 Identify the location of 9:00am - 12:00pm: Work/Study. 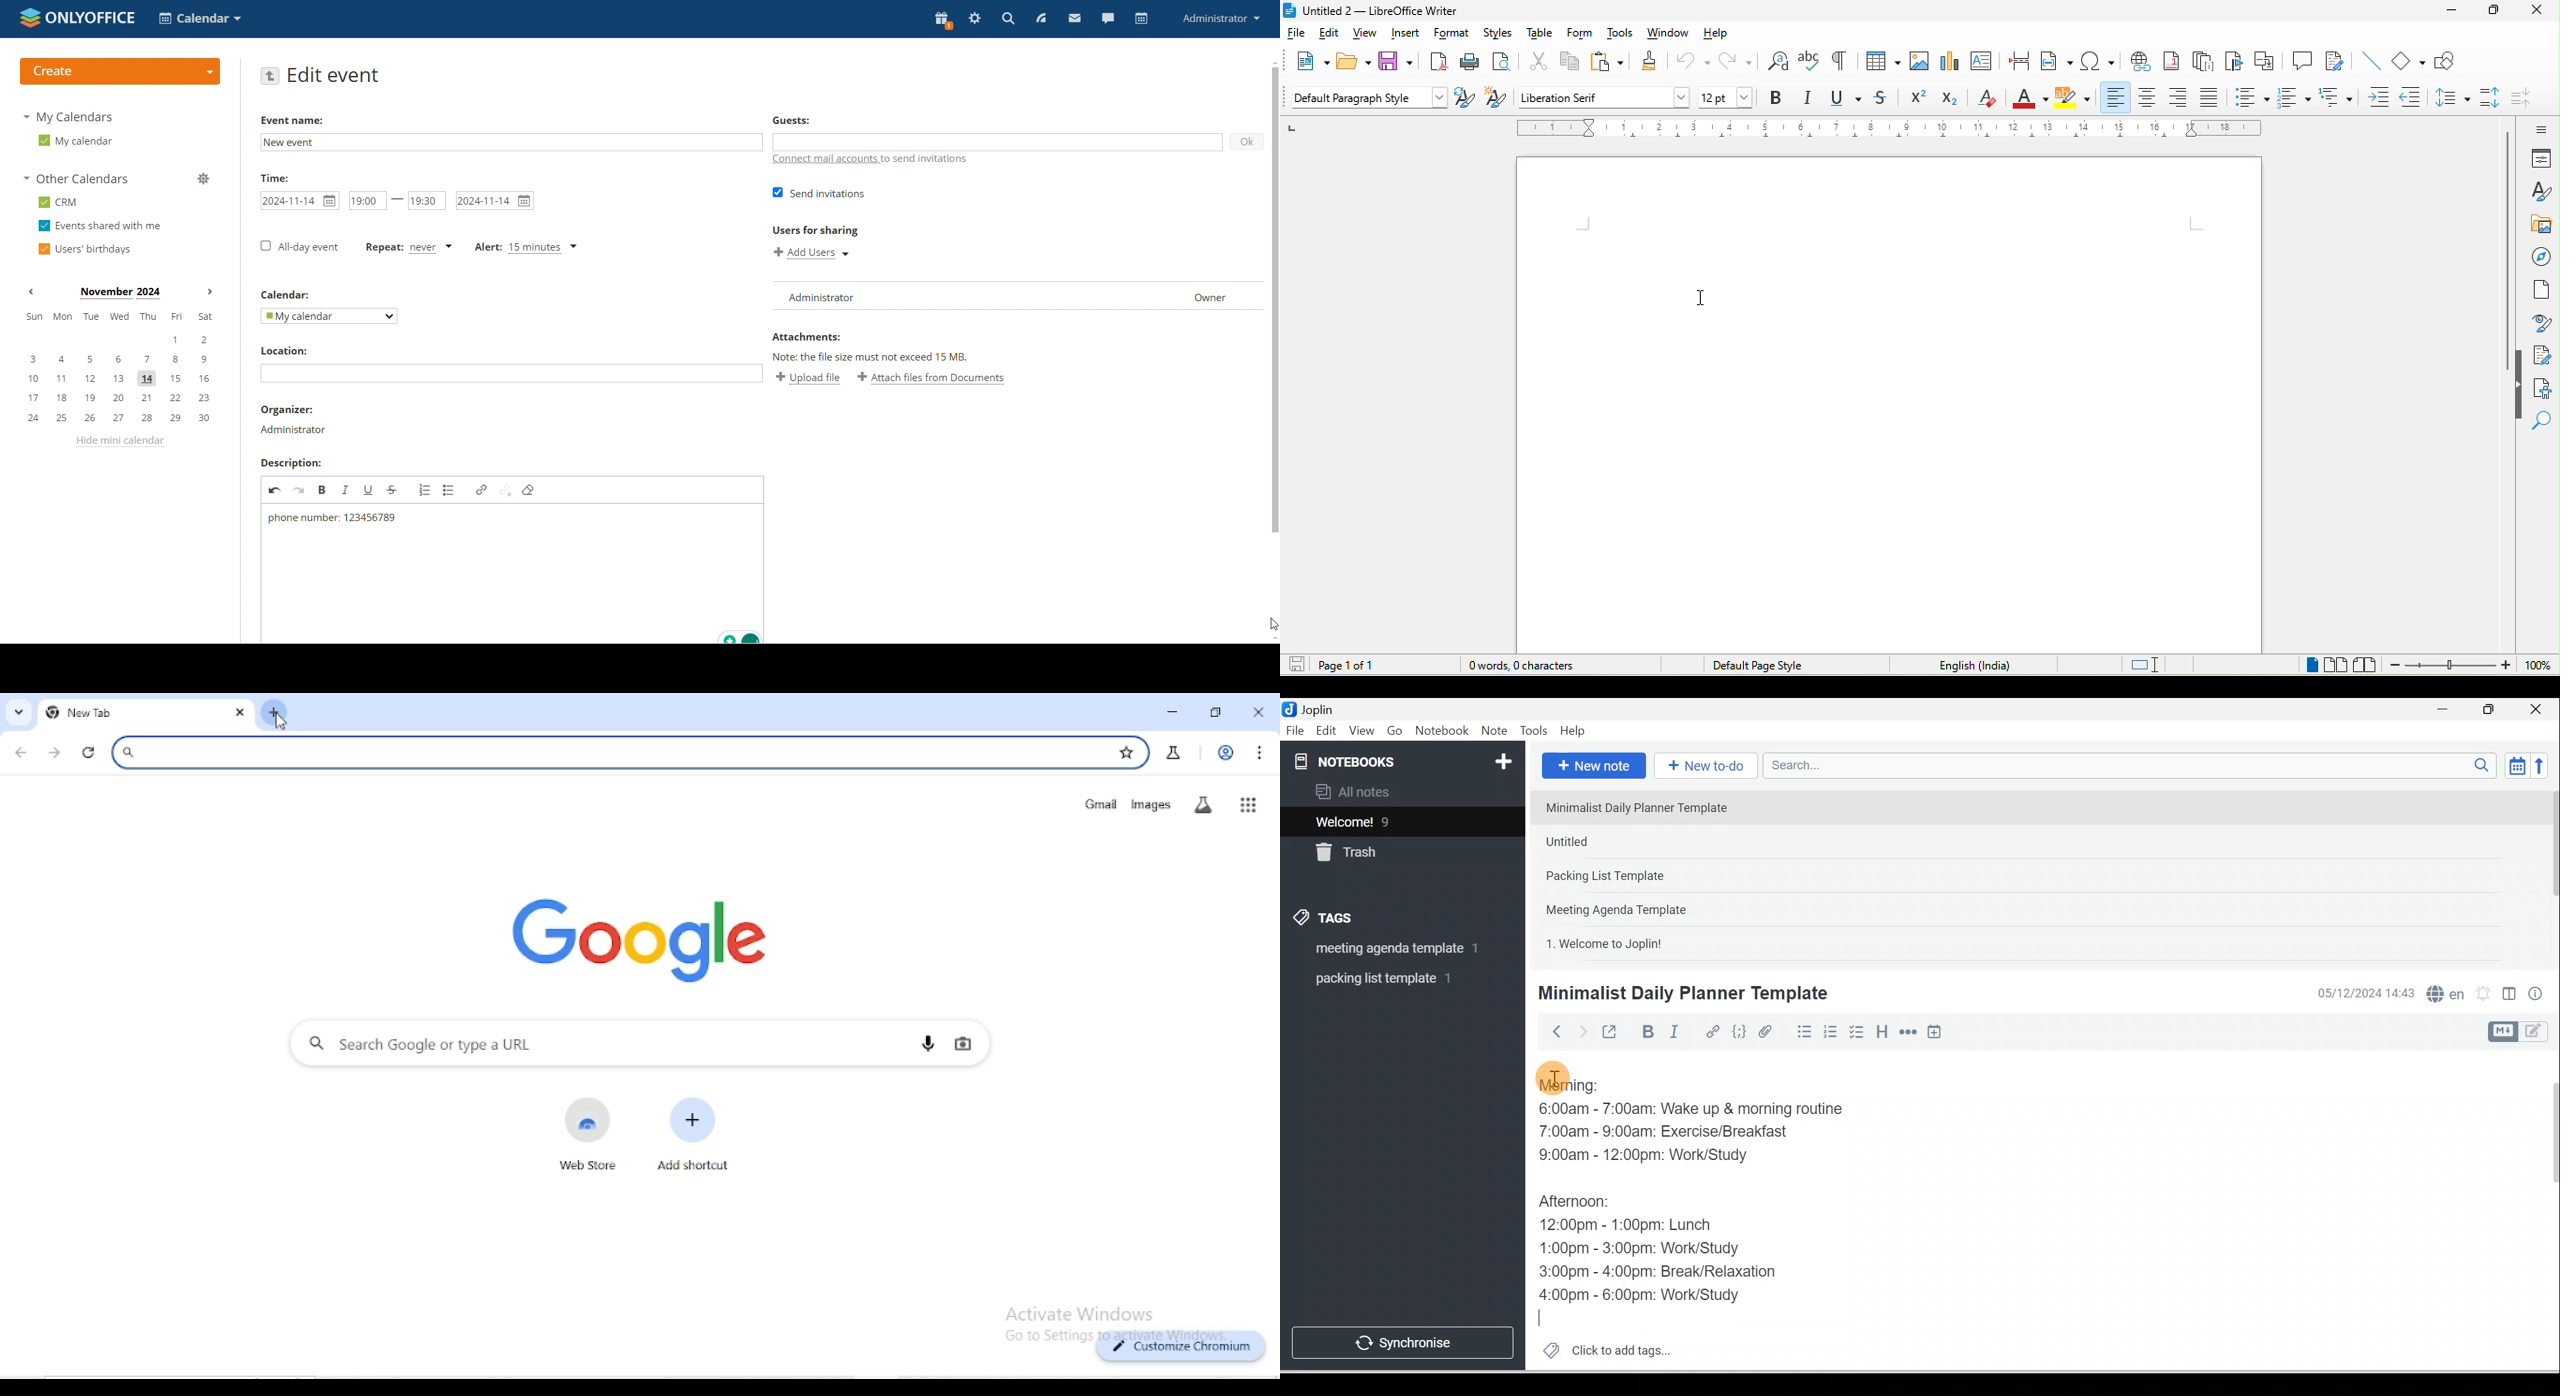
(1661, 1156).